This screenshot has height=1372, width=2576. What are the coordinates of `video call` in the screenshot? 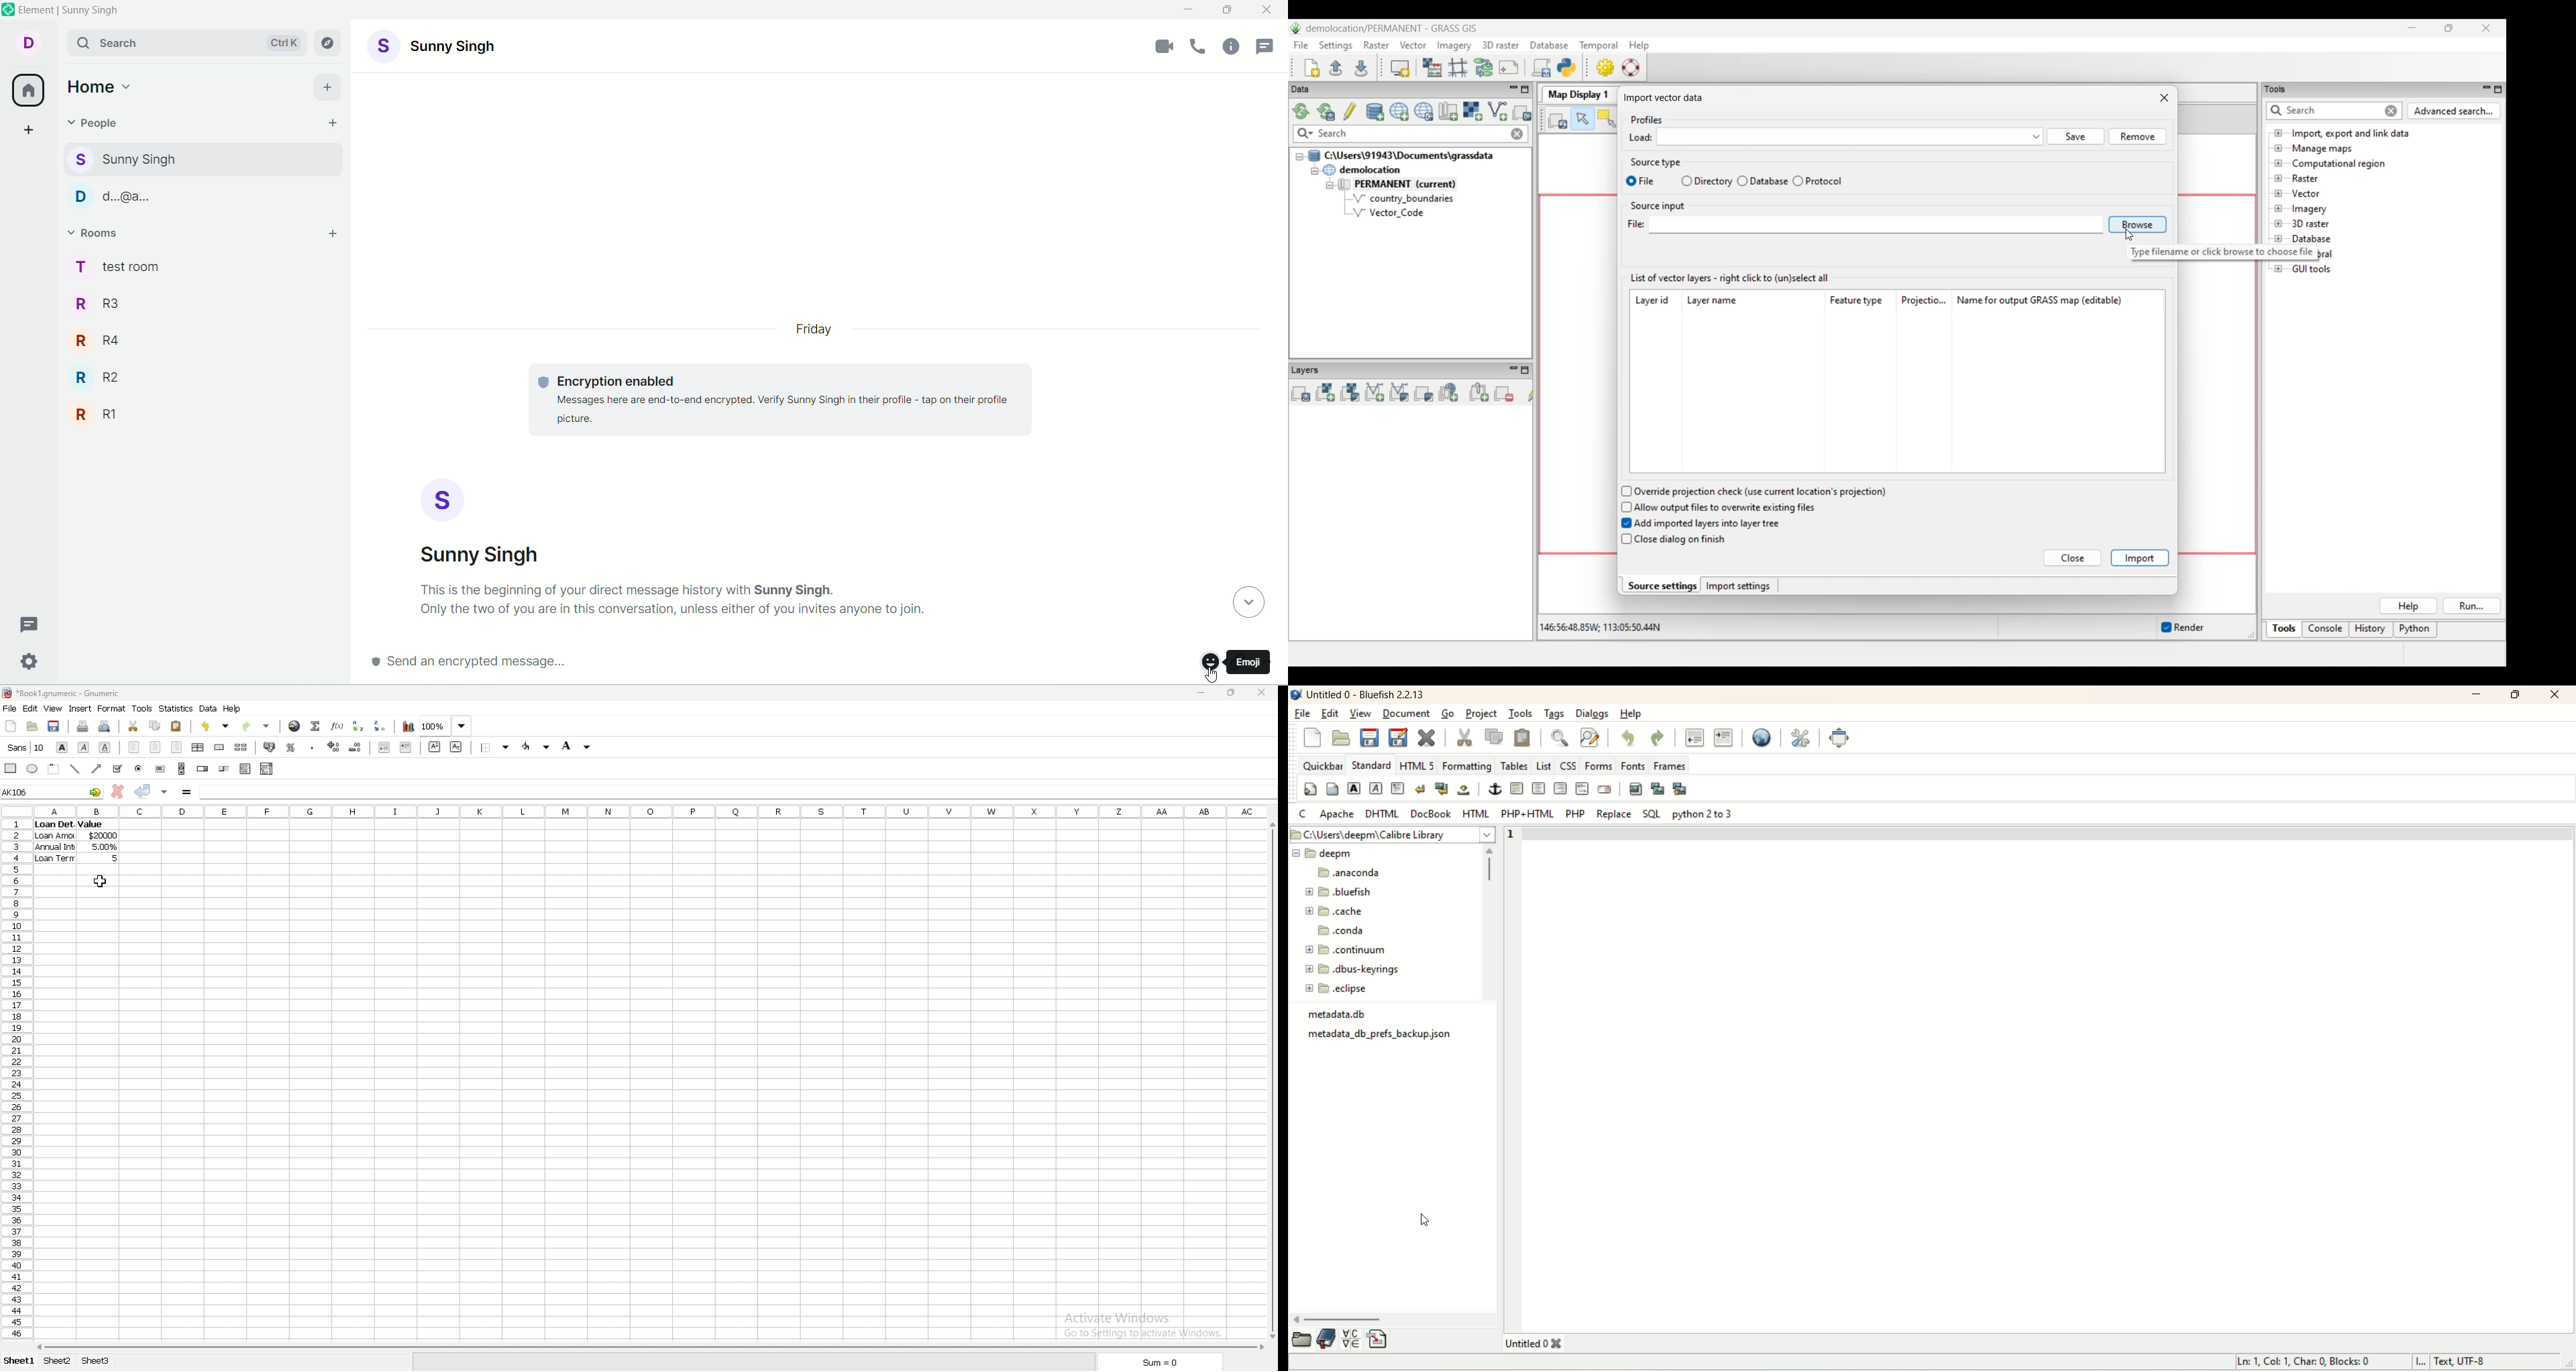 It's located at (1163, 46).